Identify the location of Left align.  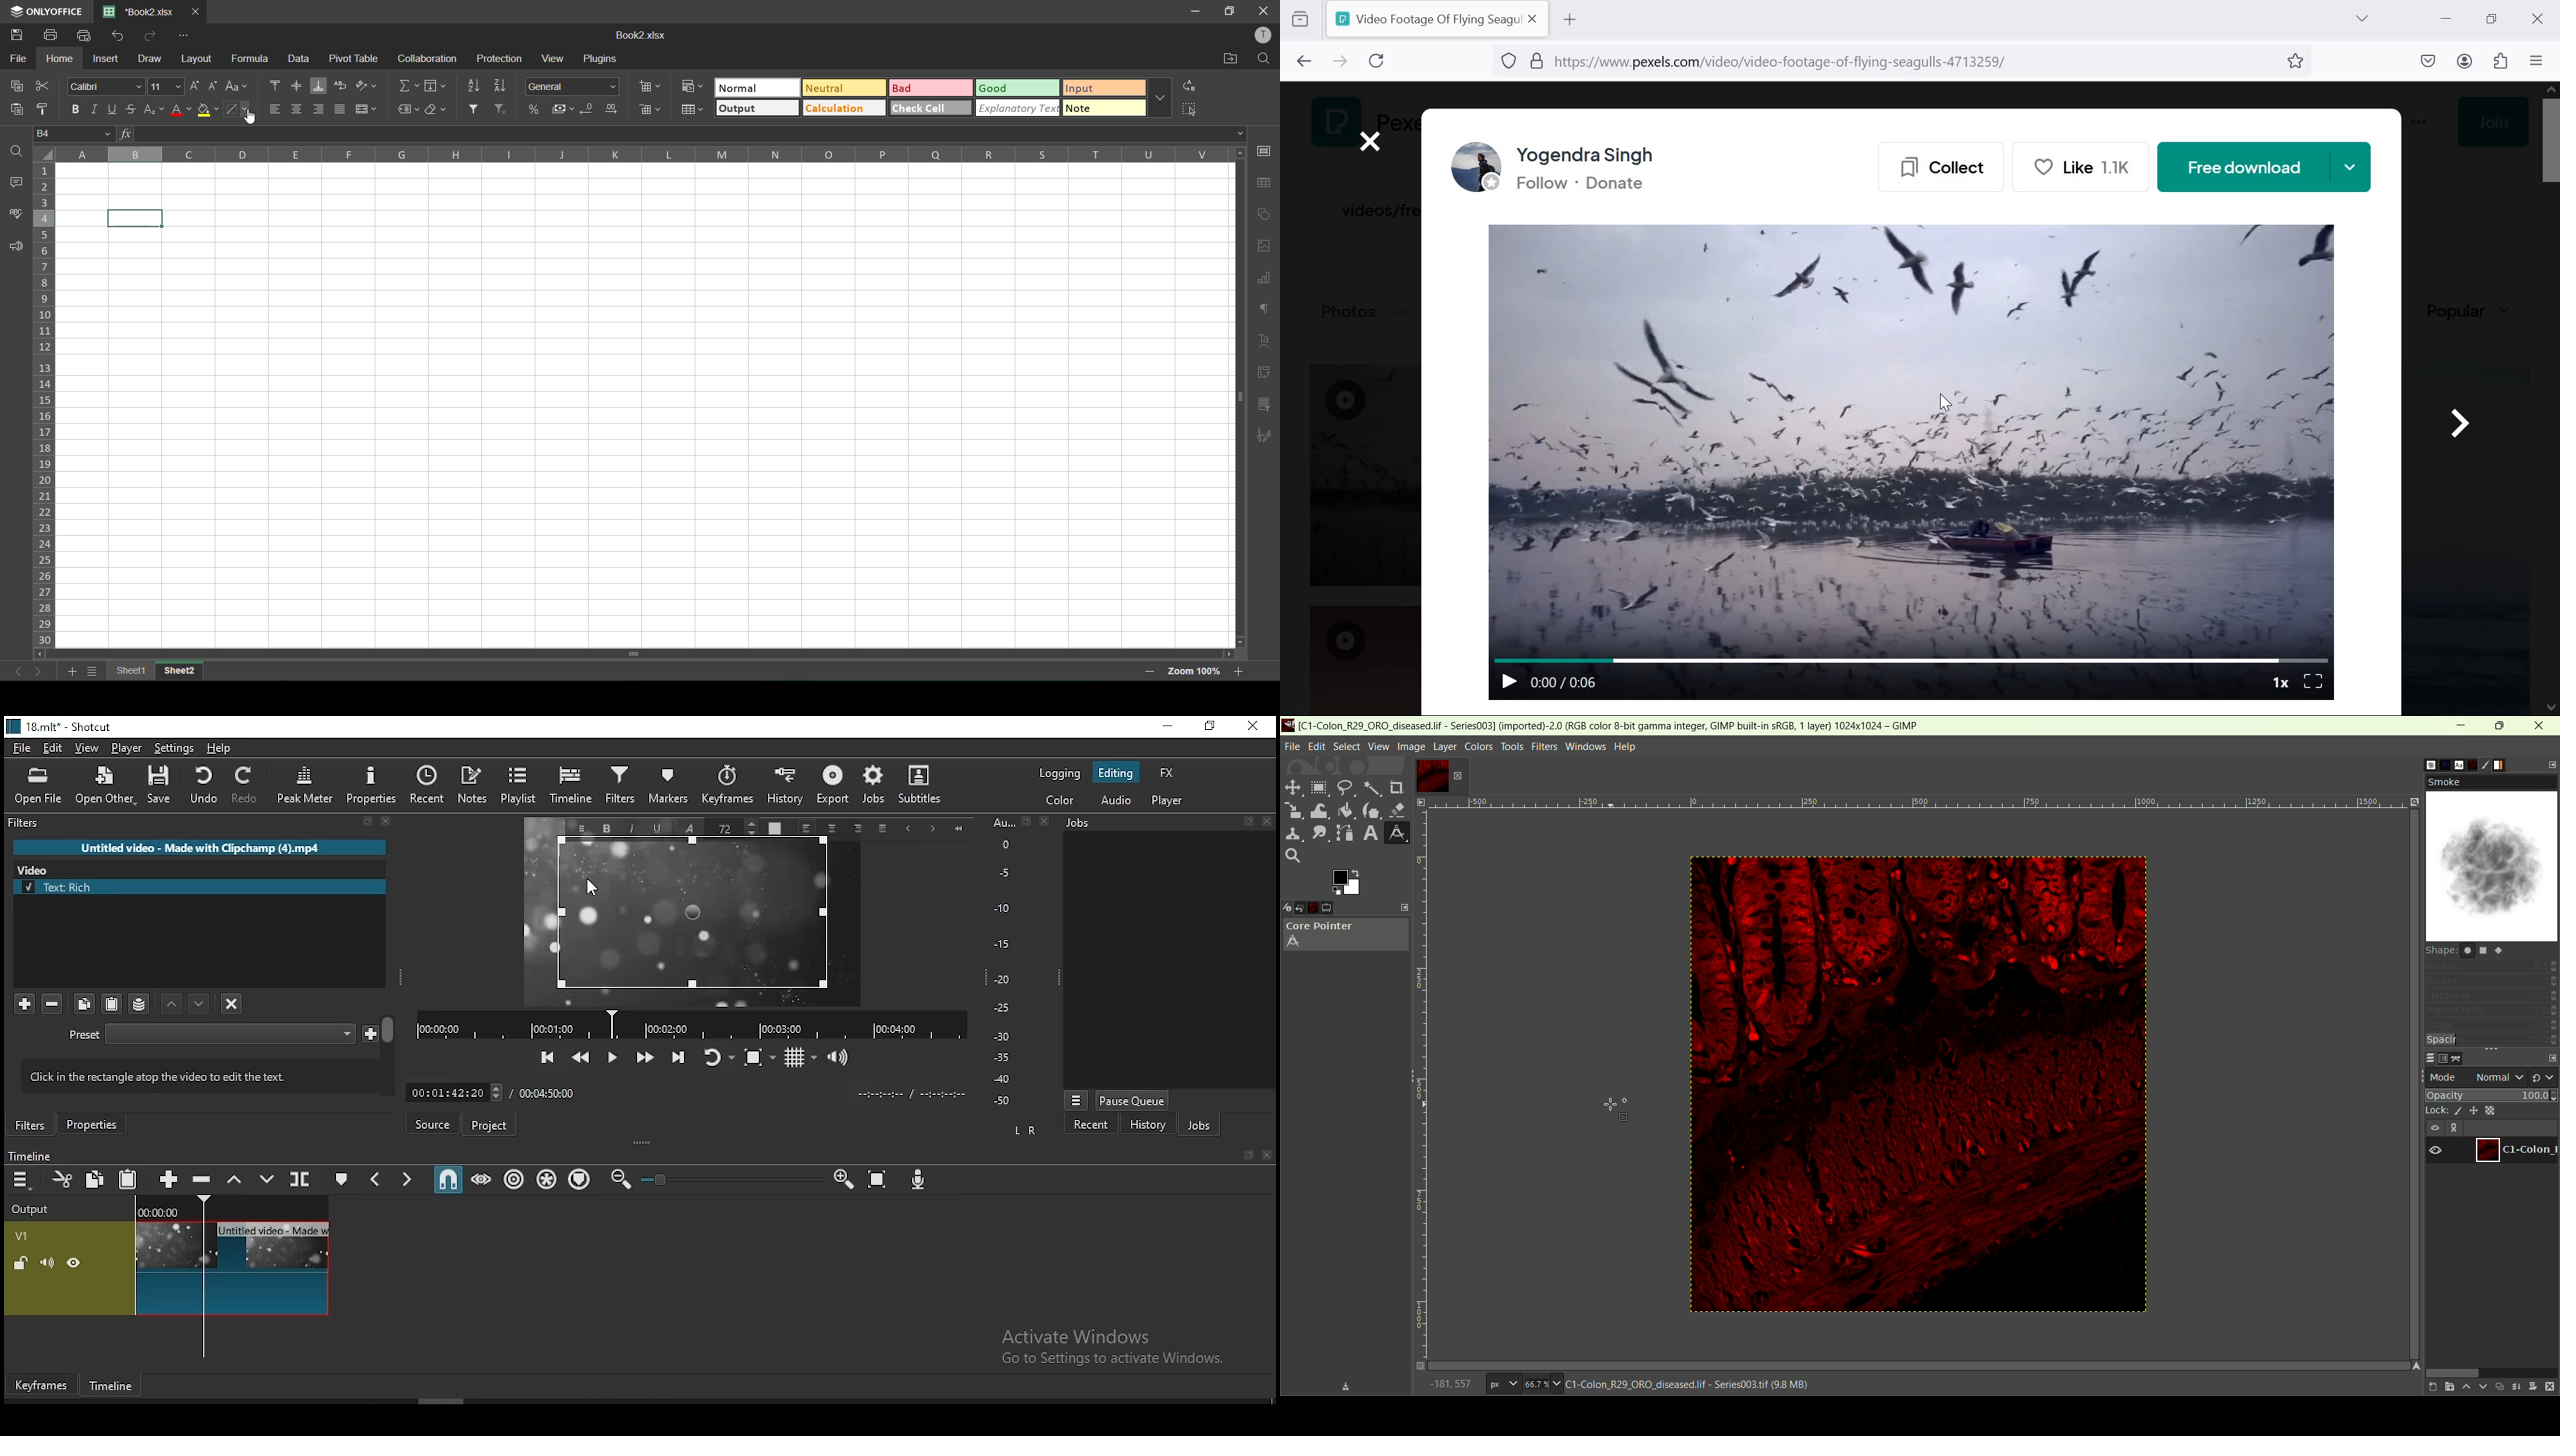
(806, 828).